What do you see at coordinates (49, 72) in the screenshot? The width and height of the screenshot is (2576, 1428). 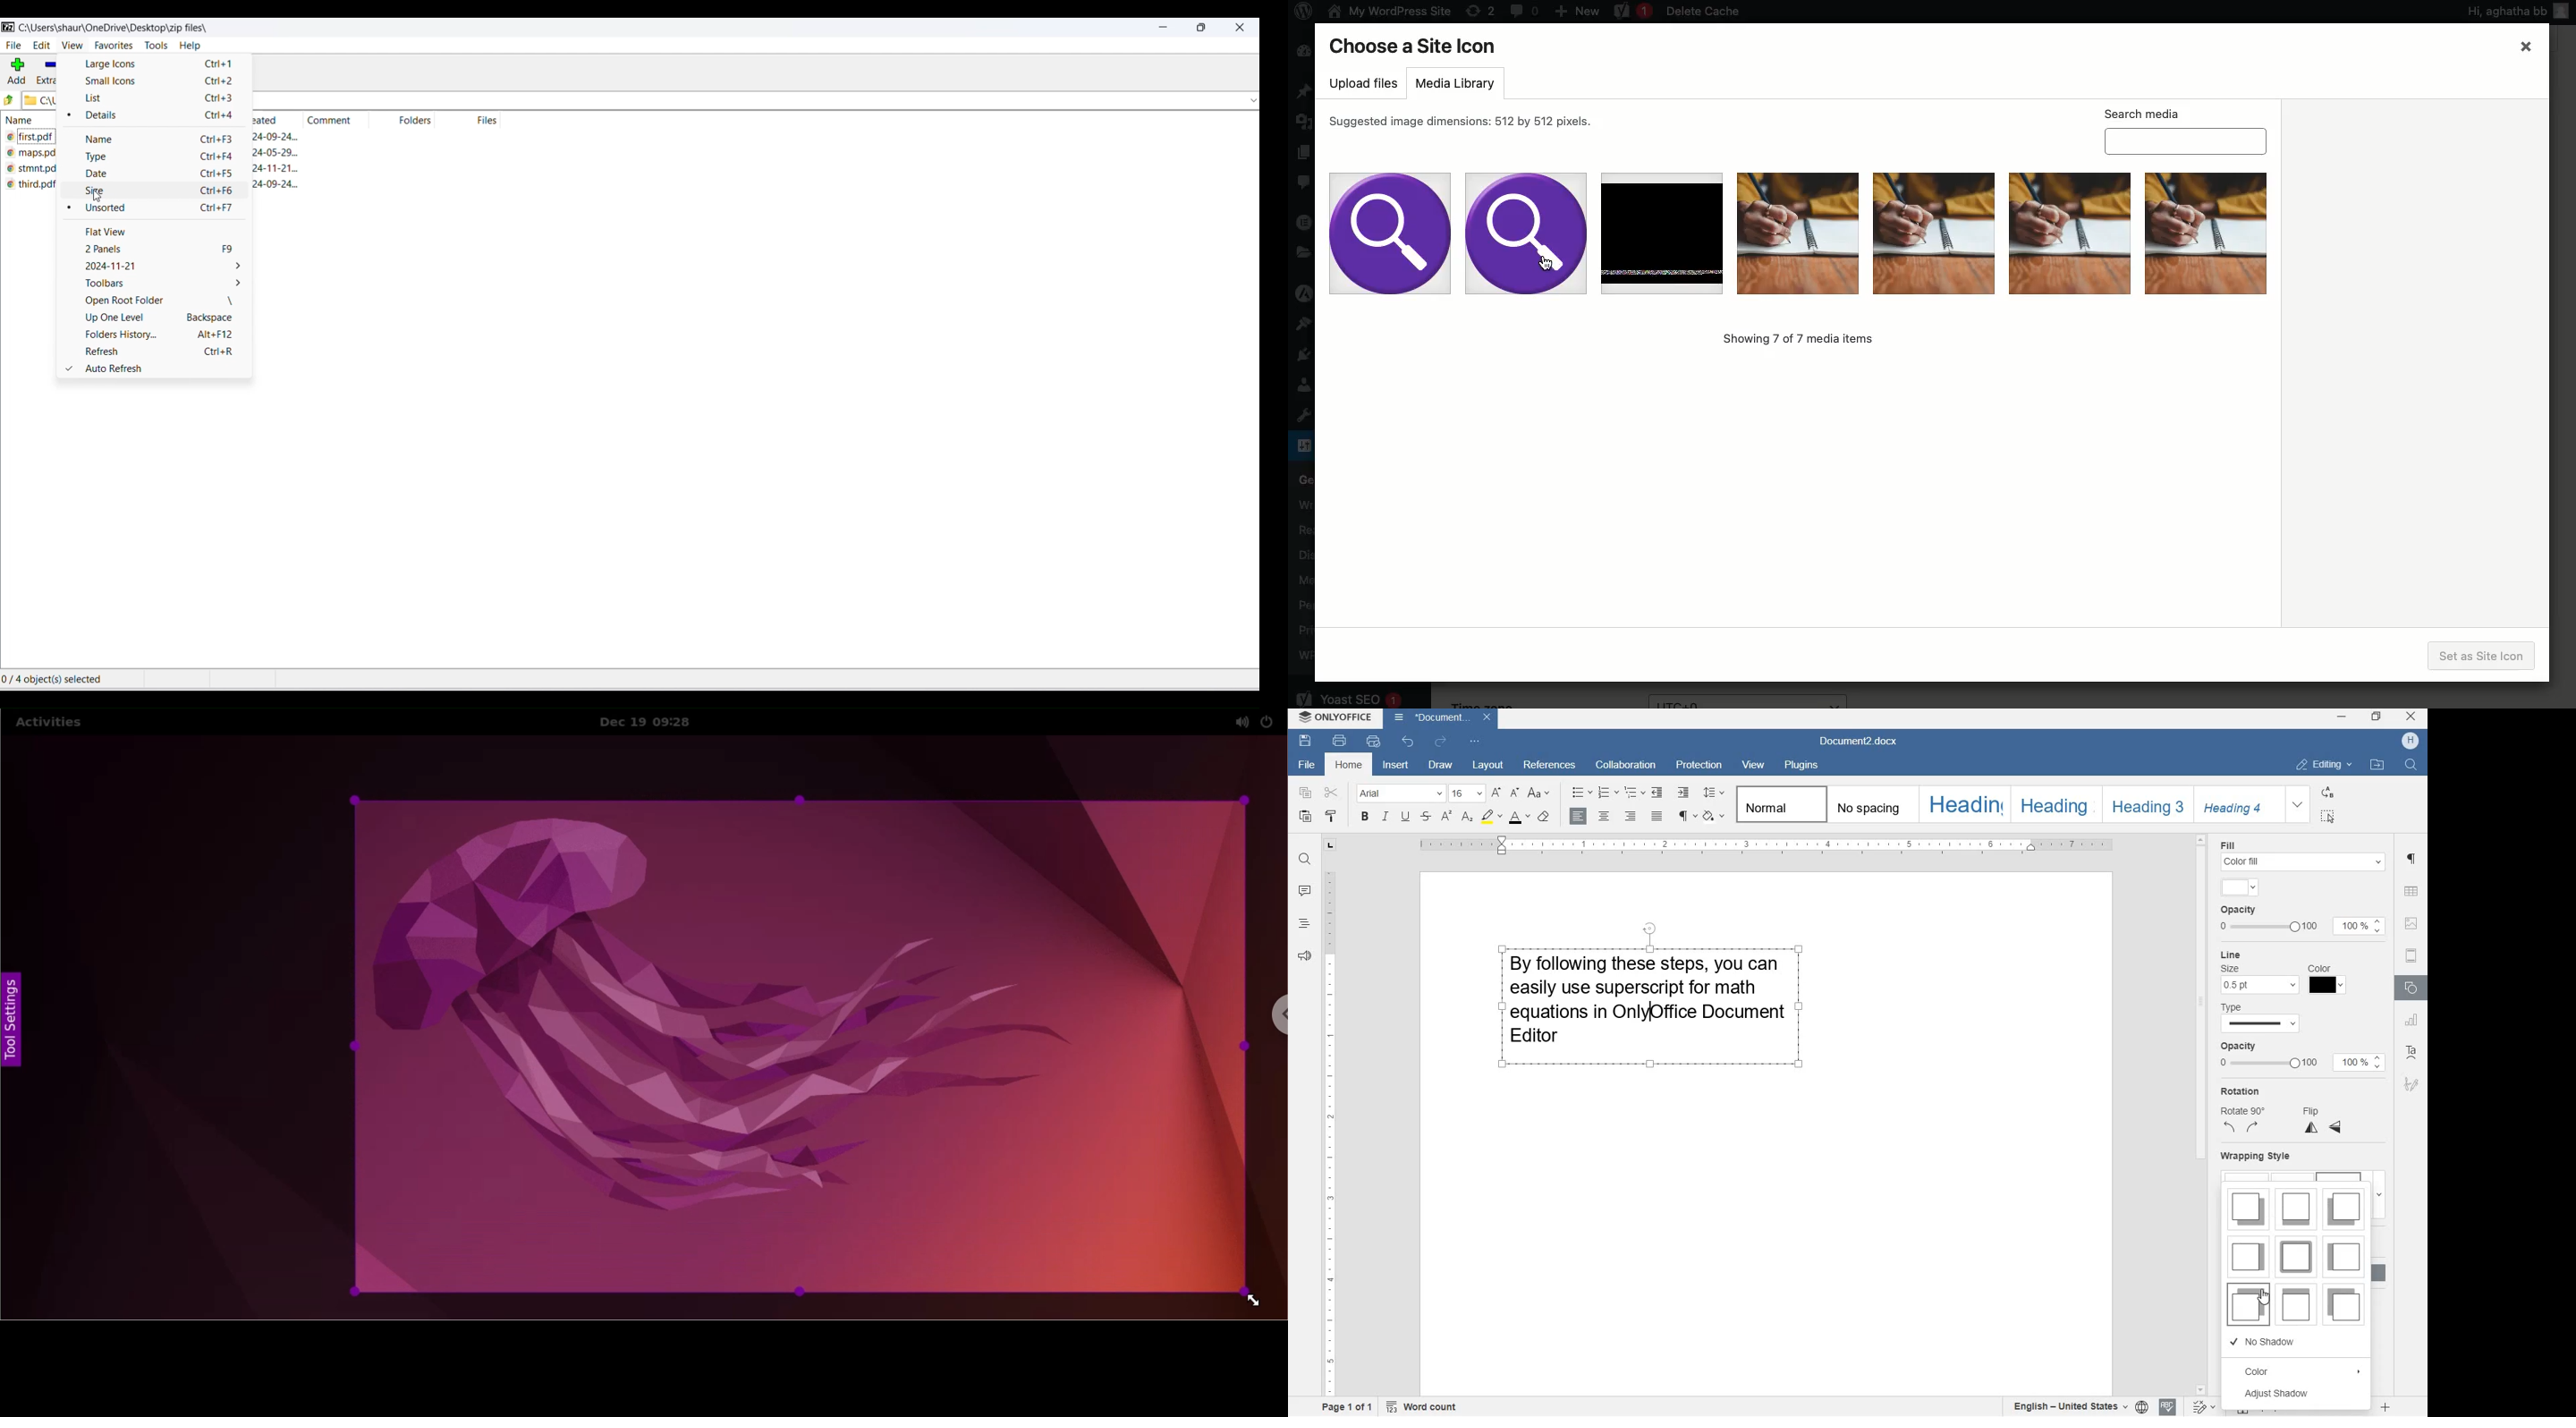 I see `extract` at bounding box center [49, 72].